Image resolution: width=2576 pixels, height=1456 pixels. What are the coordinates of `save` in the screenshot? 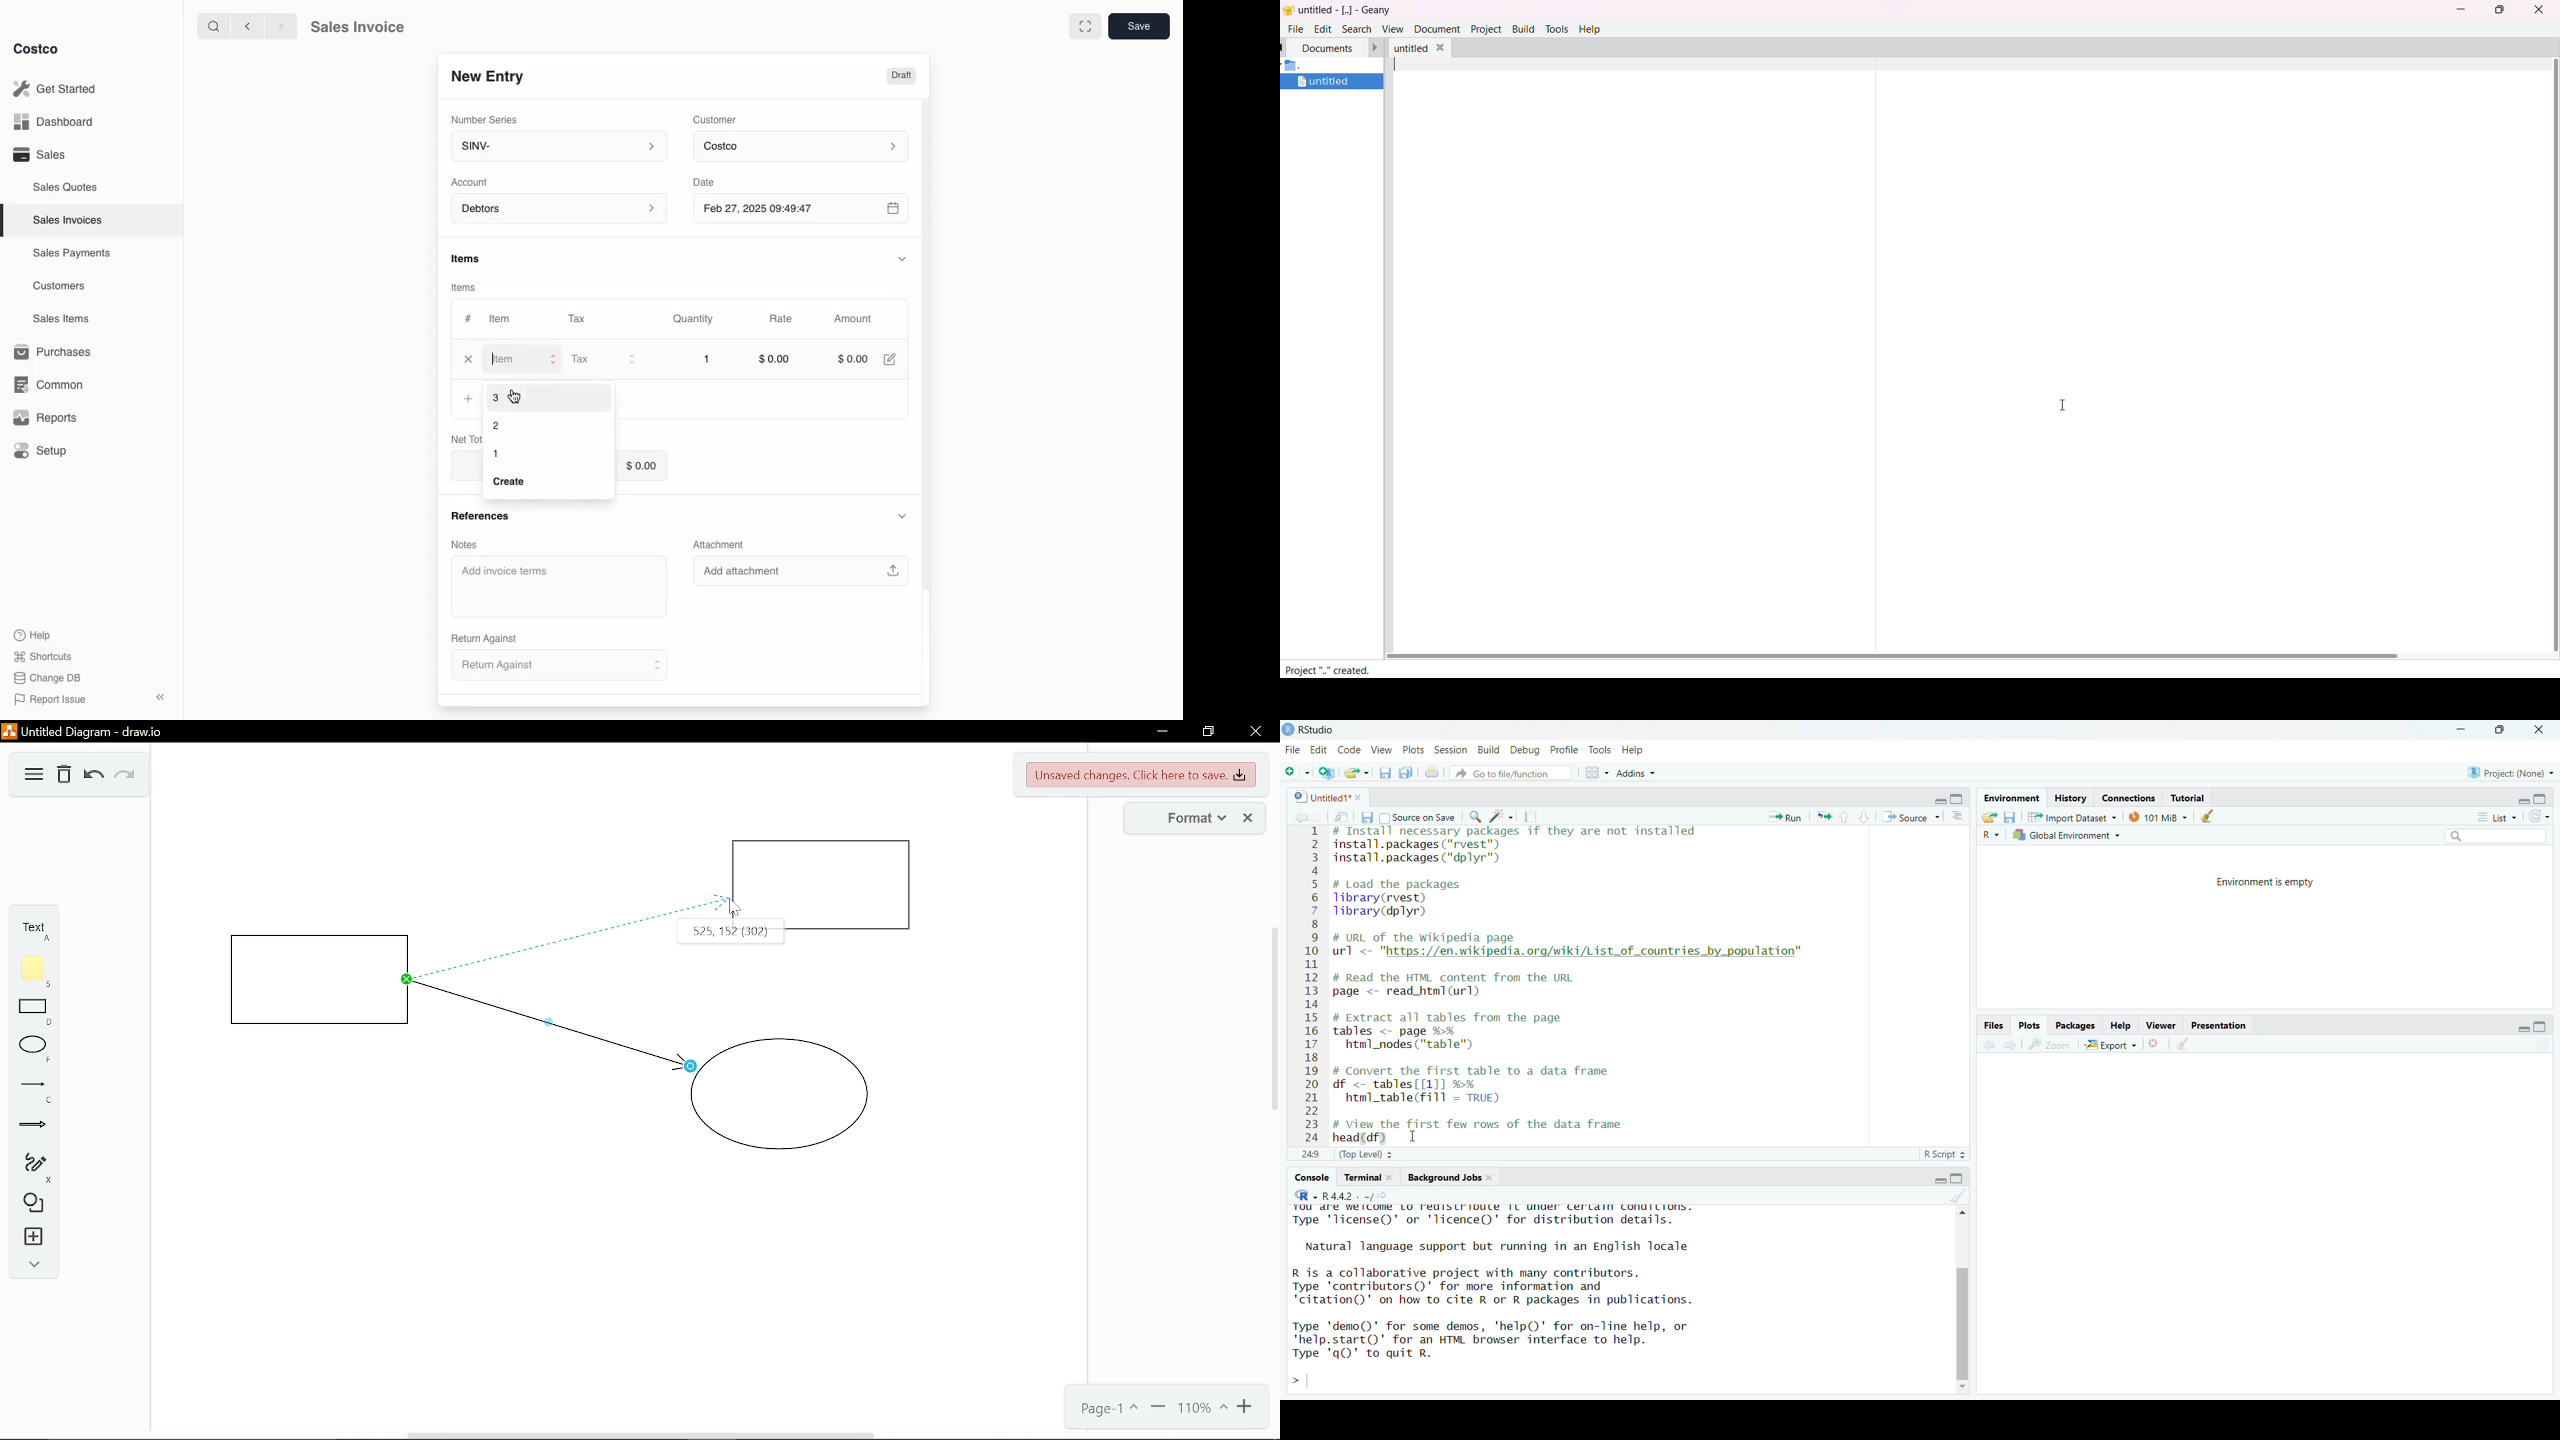 It's located at (1385, 773).